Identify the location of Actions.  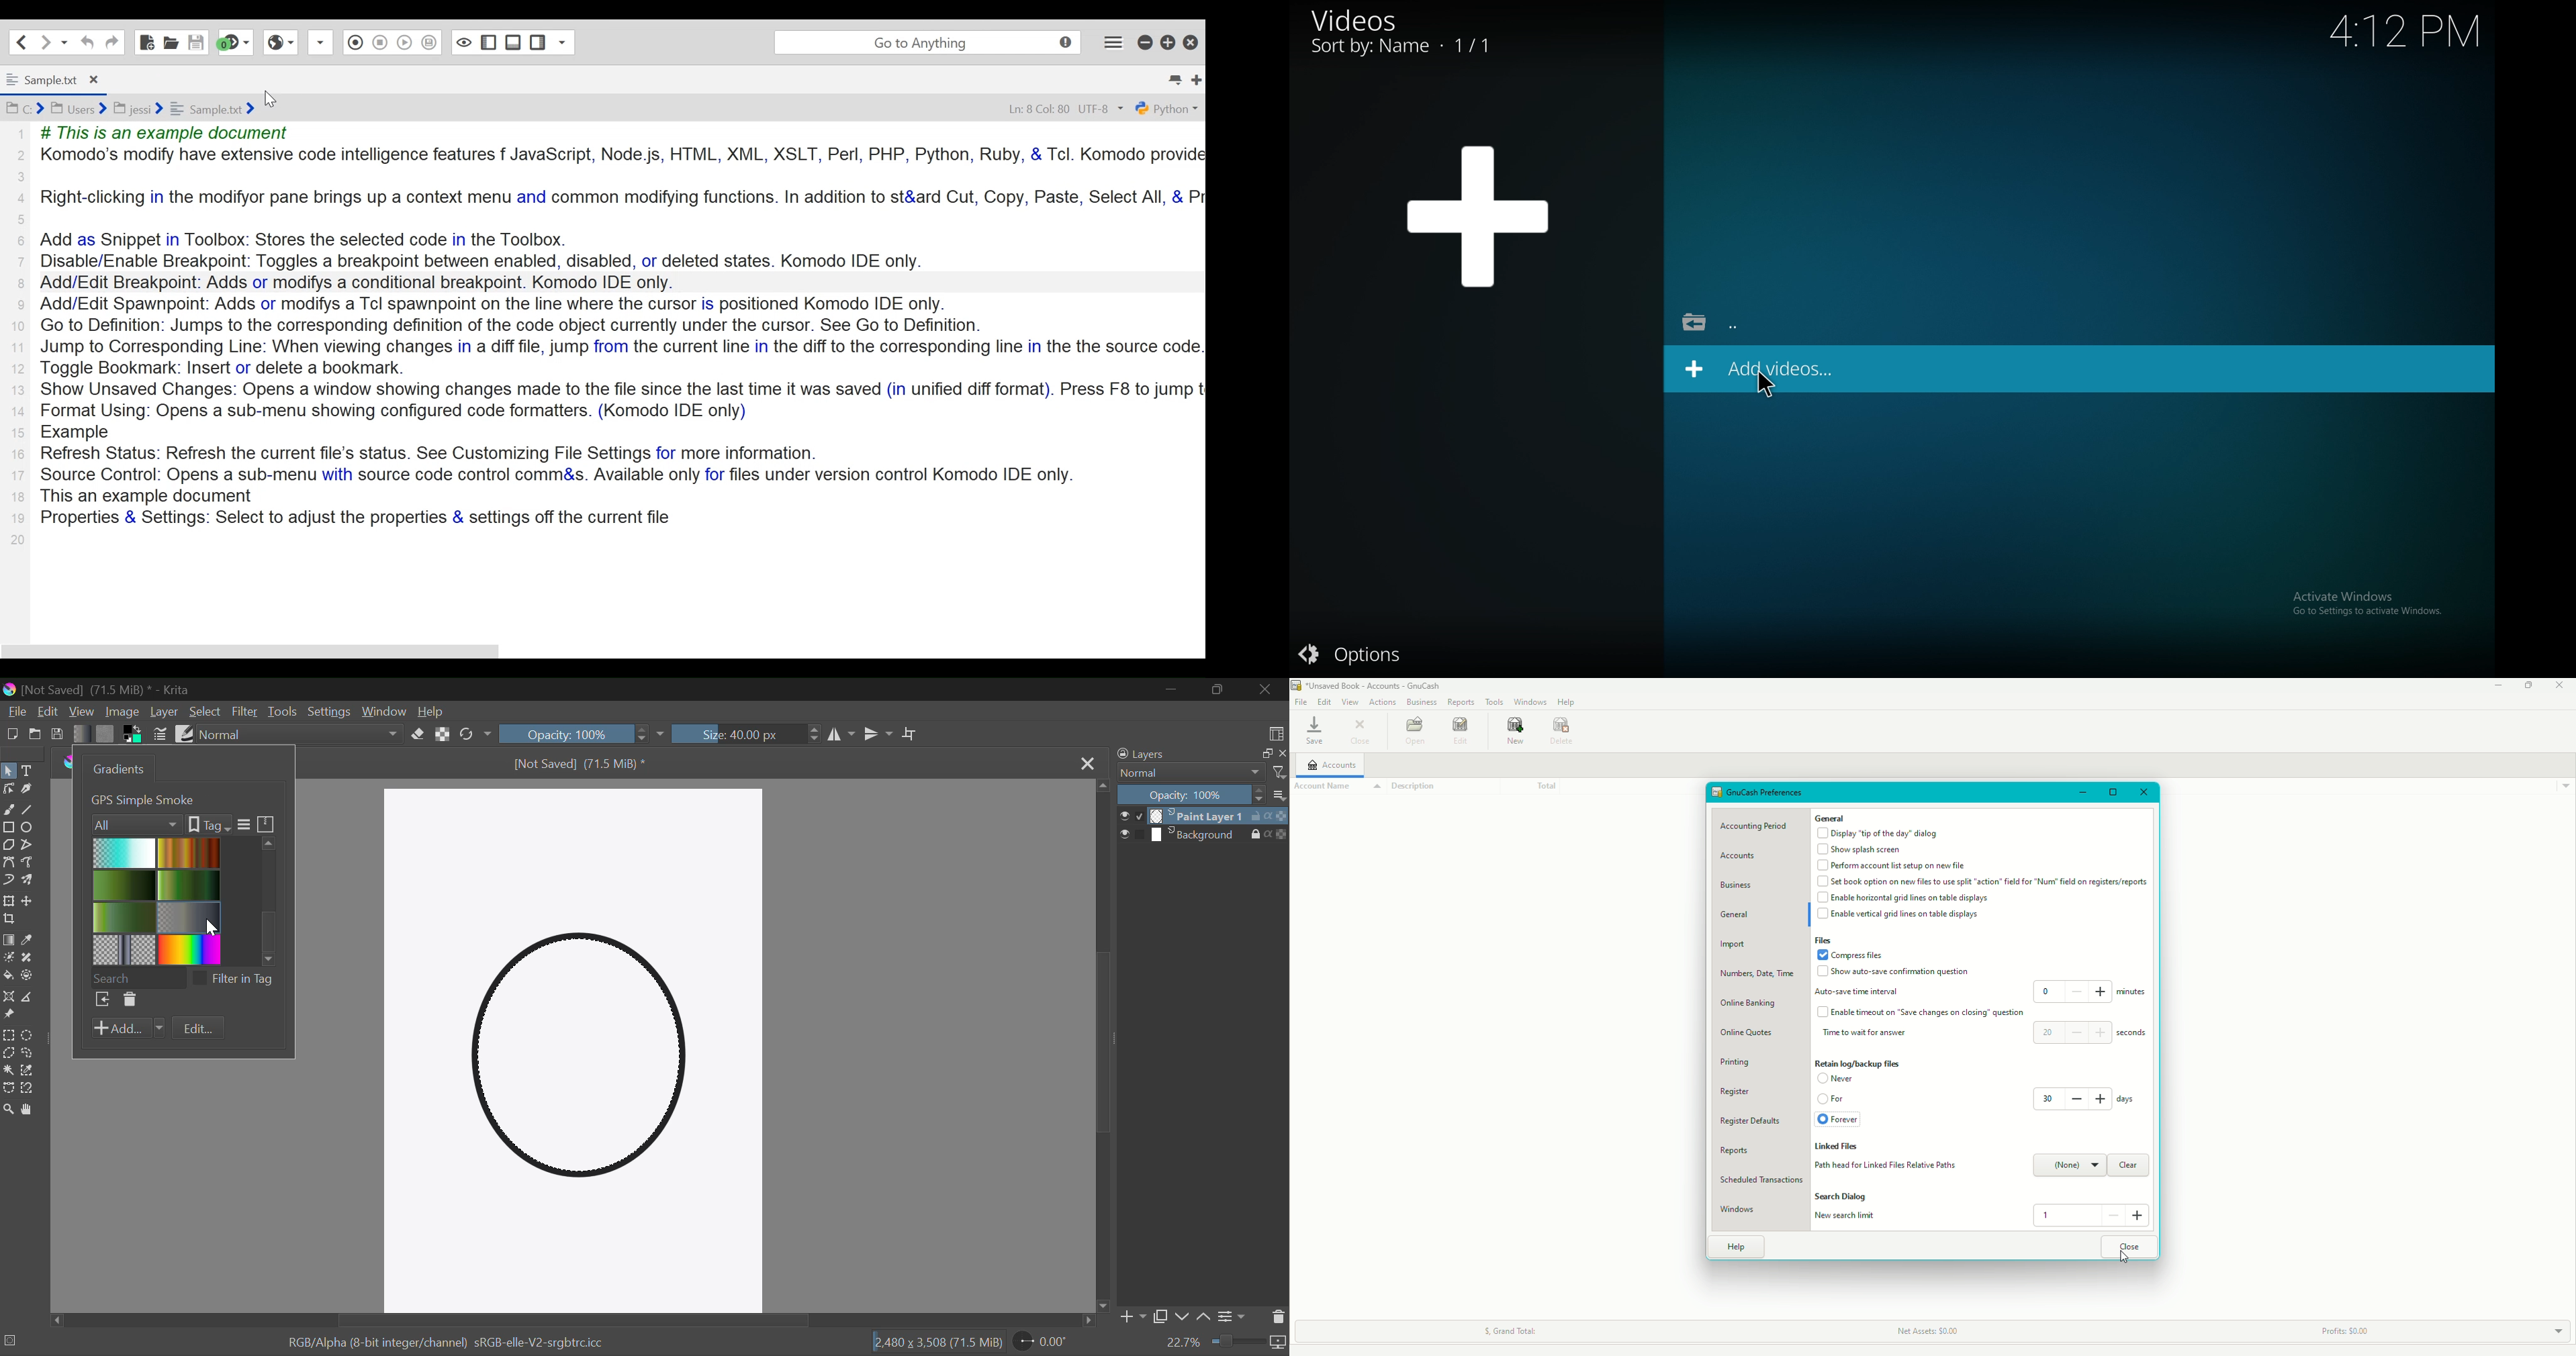
(1383, 703).